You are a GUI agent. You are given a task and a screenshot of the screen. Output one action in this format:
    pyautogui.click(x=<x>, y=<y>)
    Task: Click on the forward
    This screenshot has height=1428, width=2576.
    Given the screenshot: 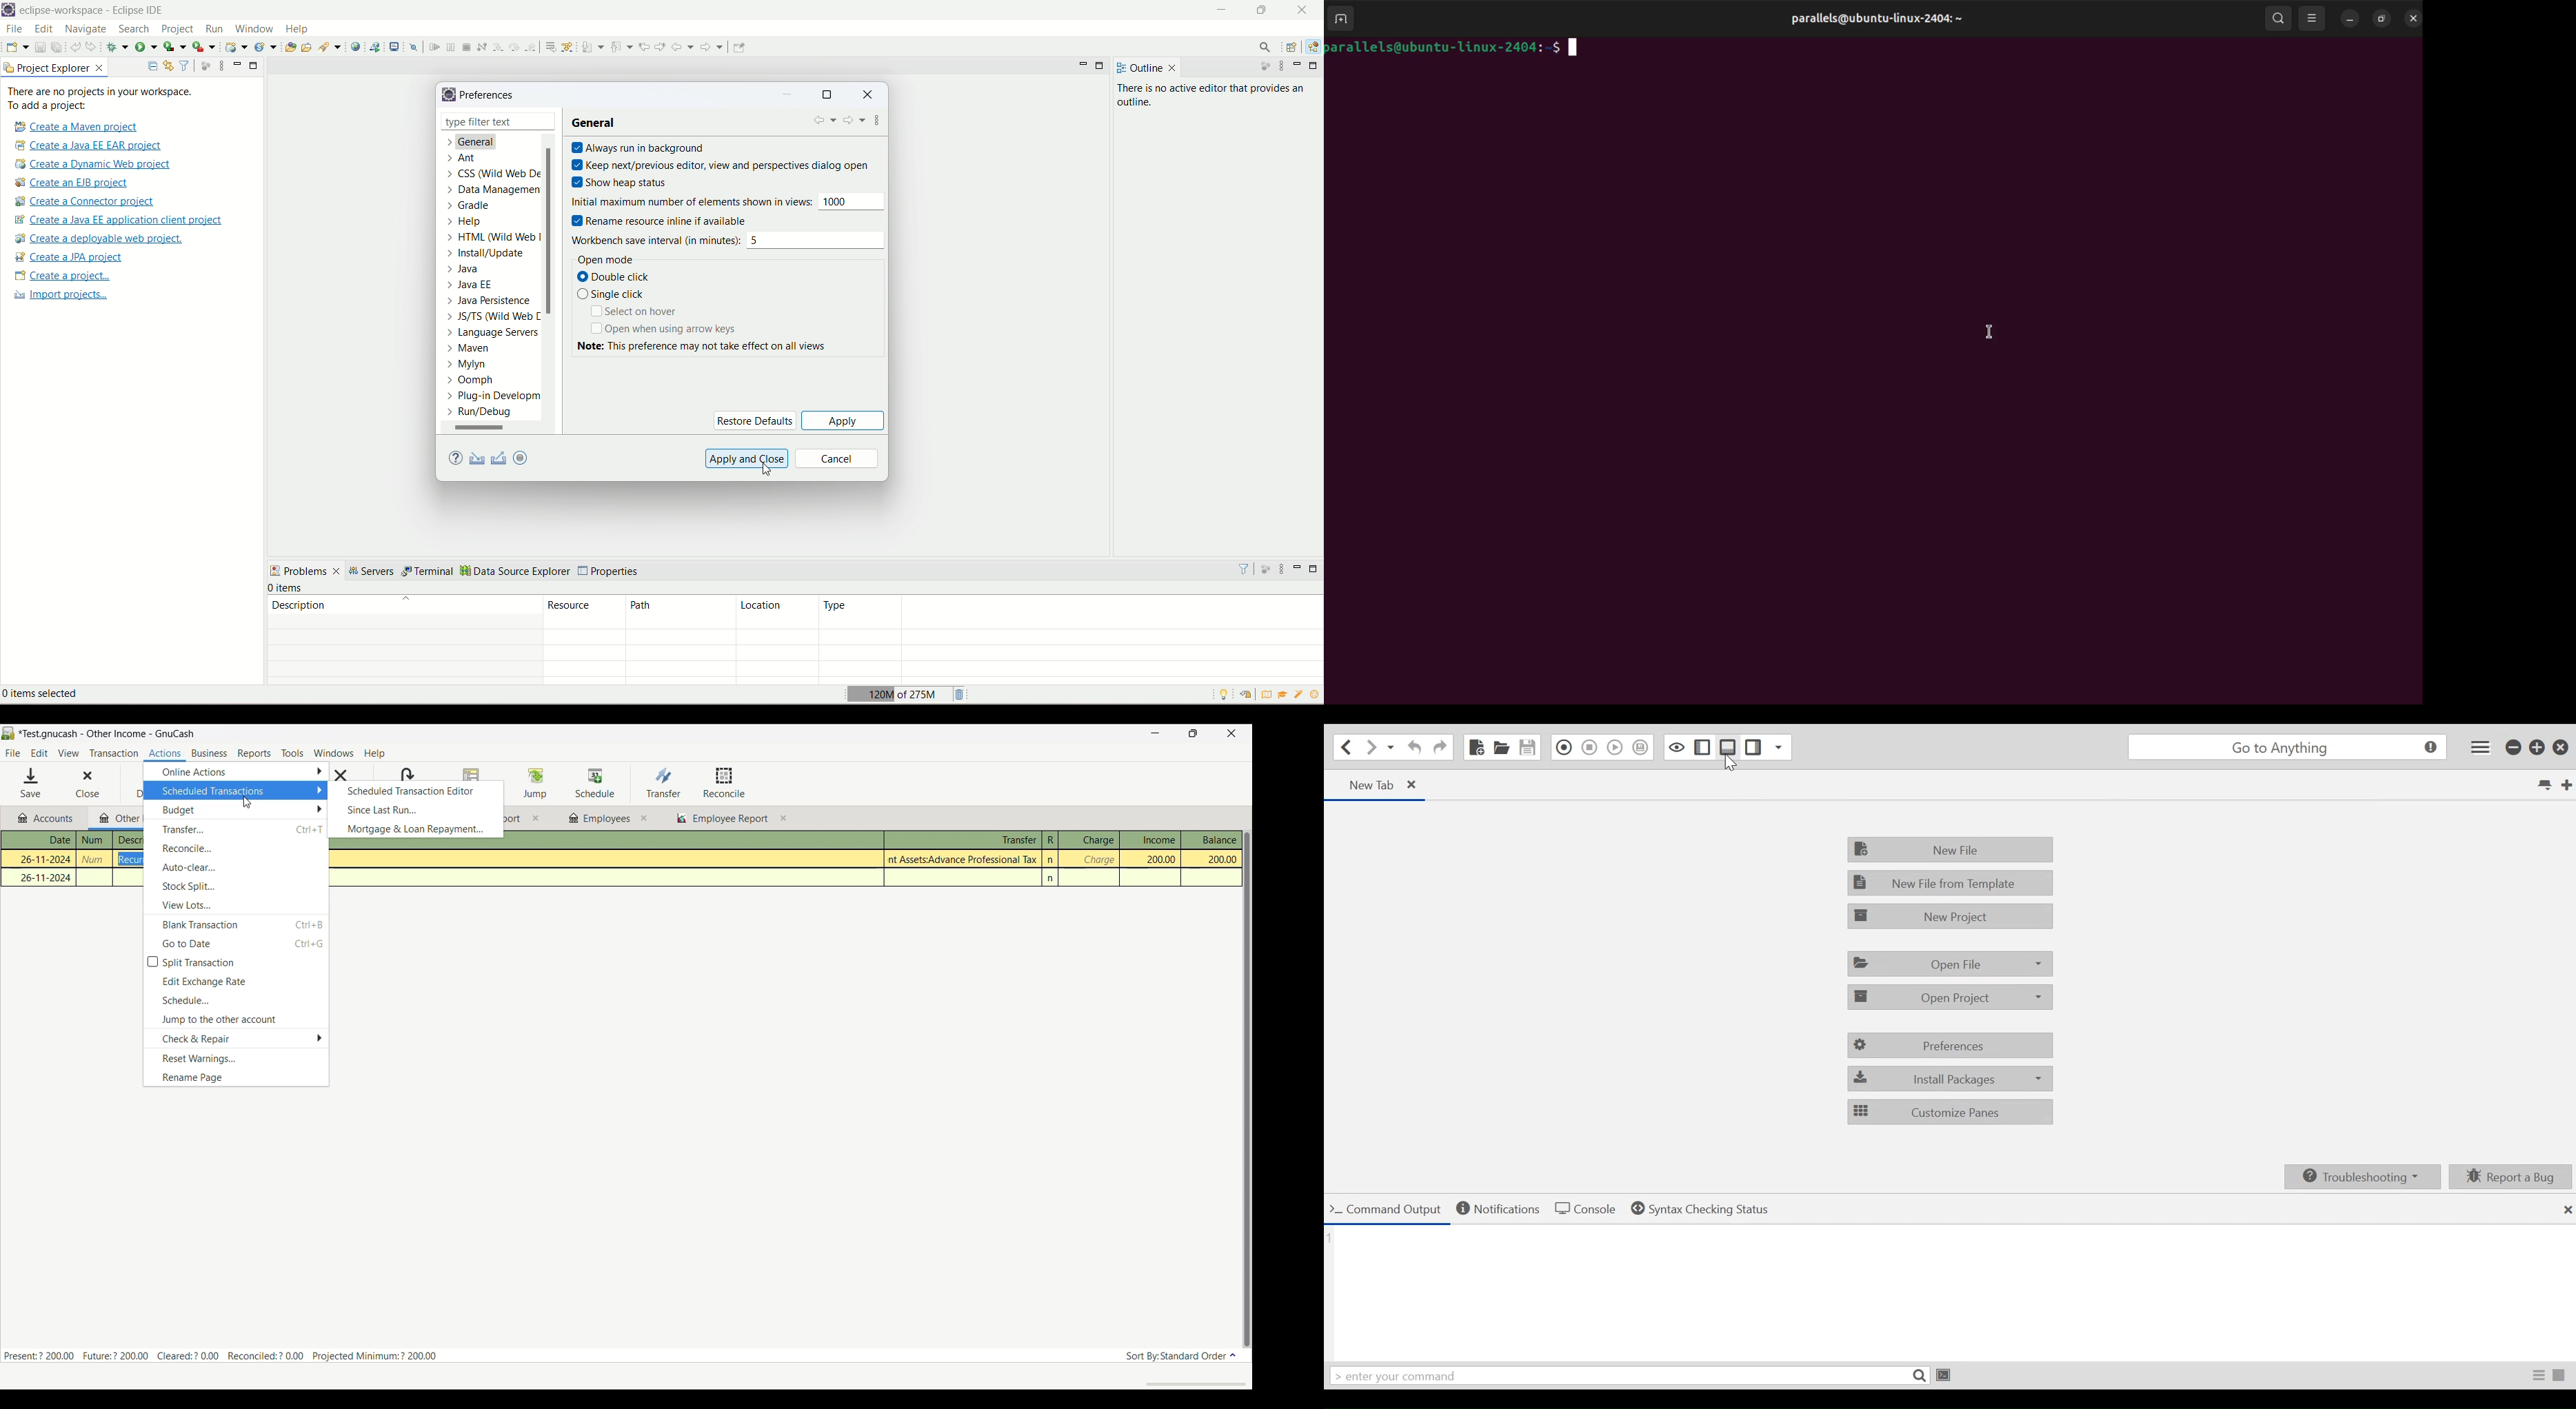 What is the action you would take?
    pyautogui.click(x=714, y=47)
    